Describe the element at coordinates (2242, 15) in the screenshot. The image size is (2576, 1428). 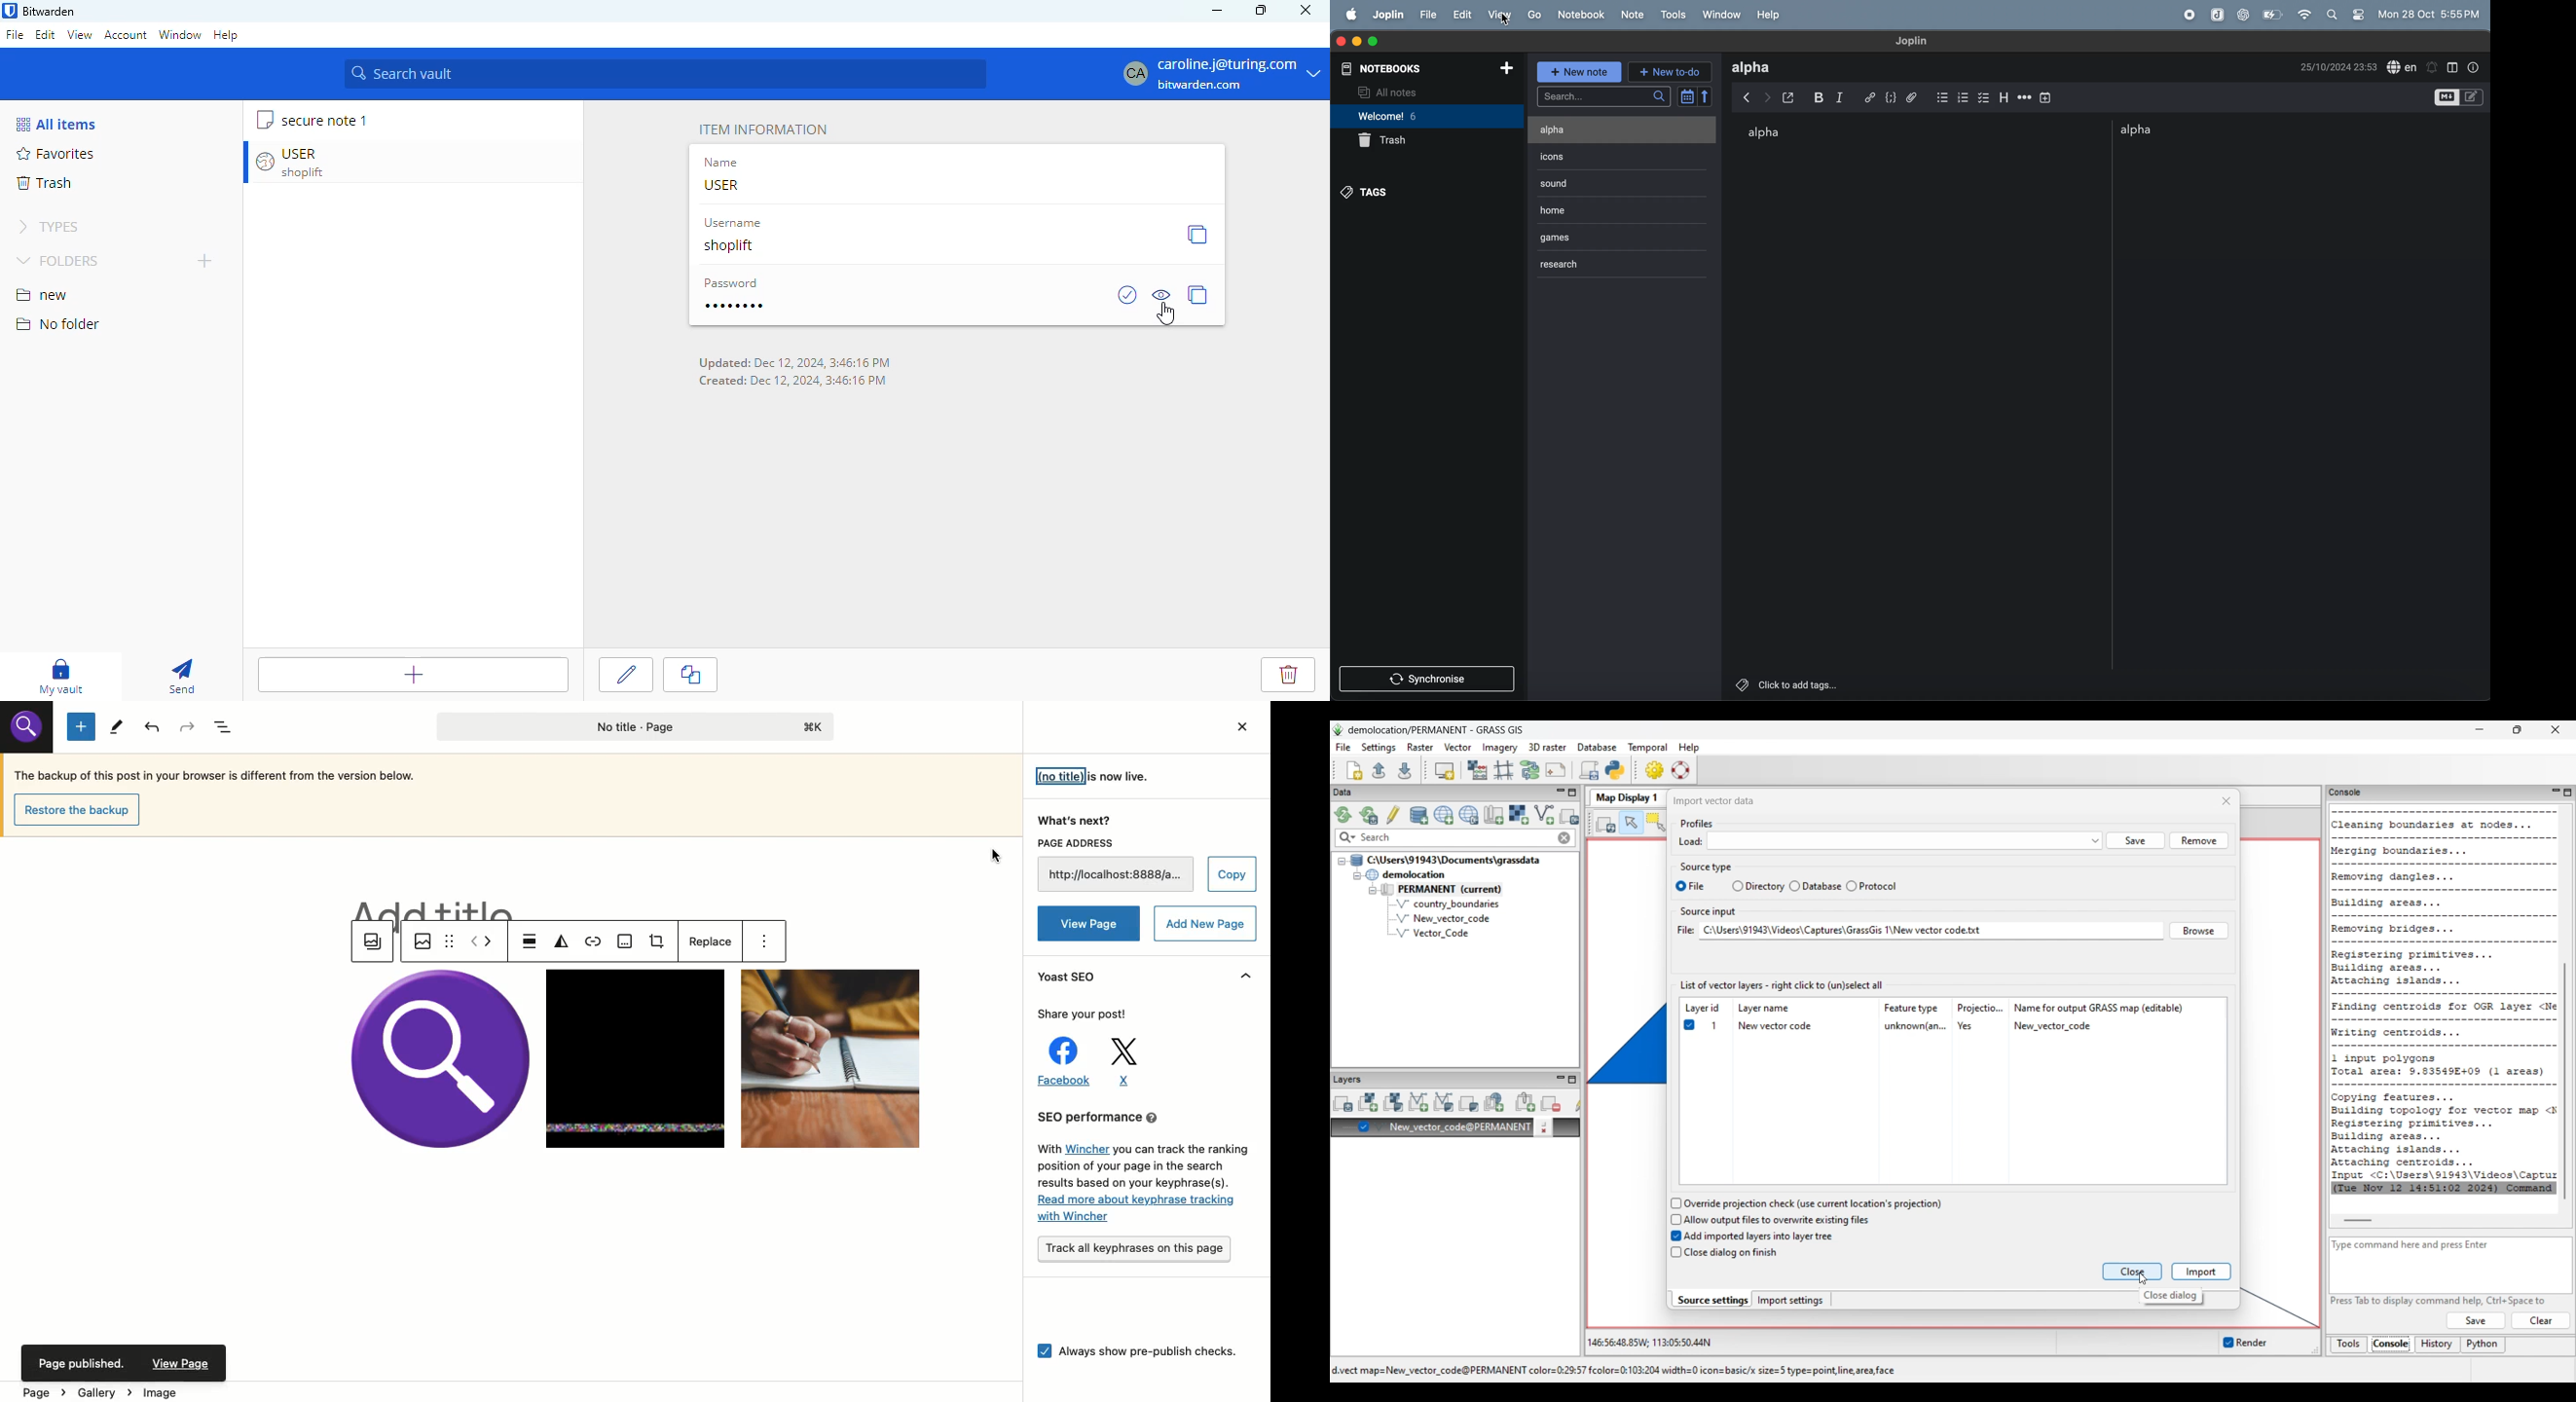
I see `chatgpt` at that location.